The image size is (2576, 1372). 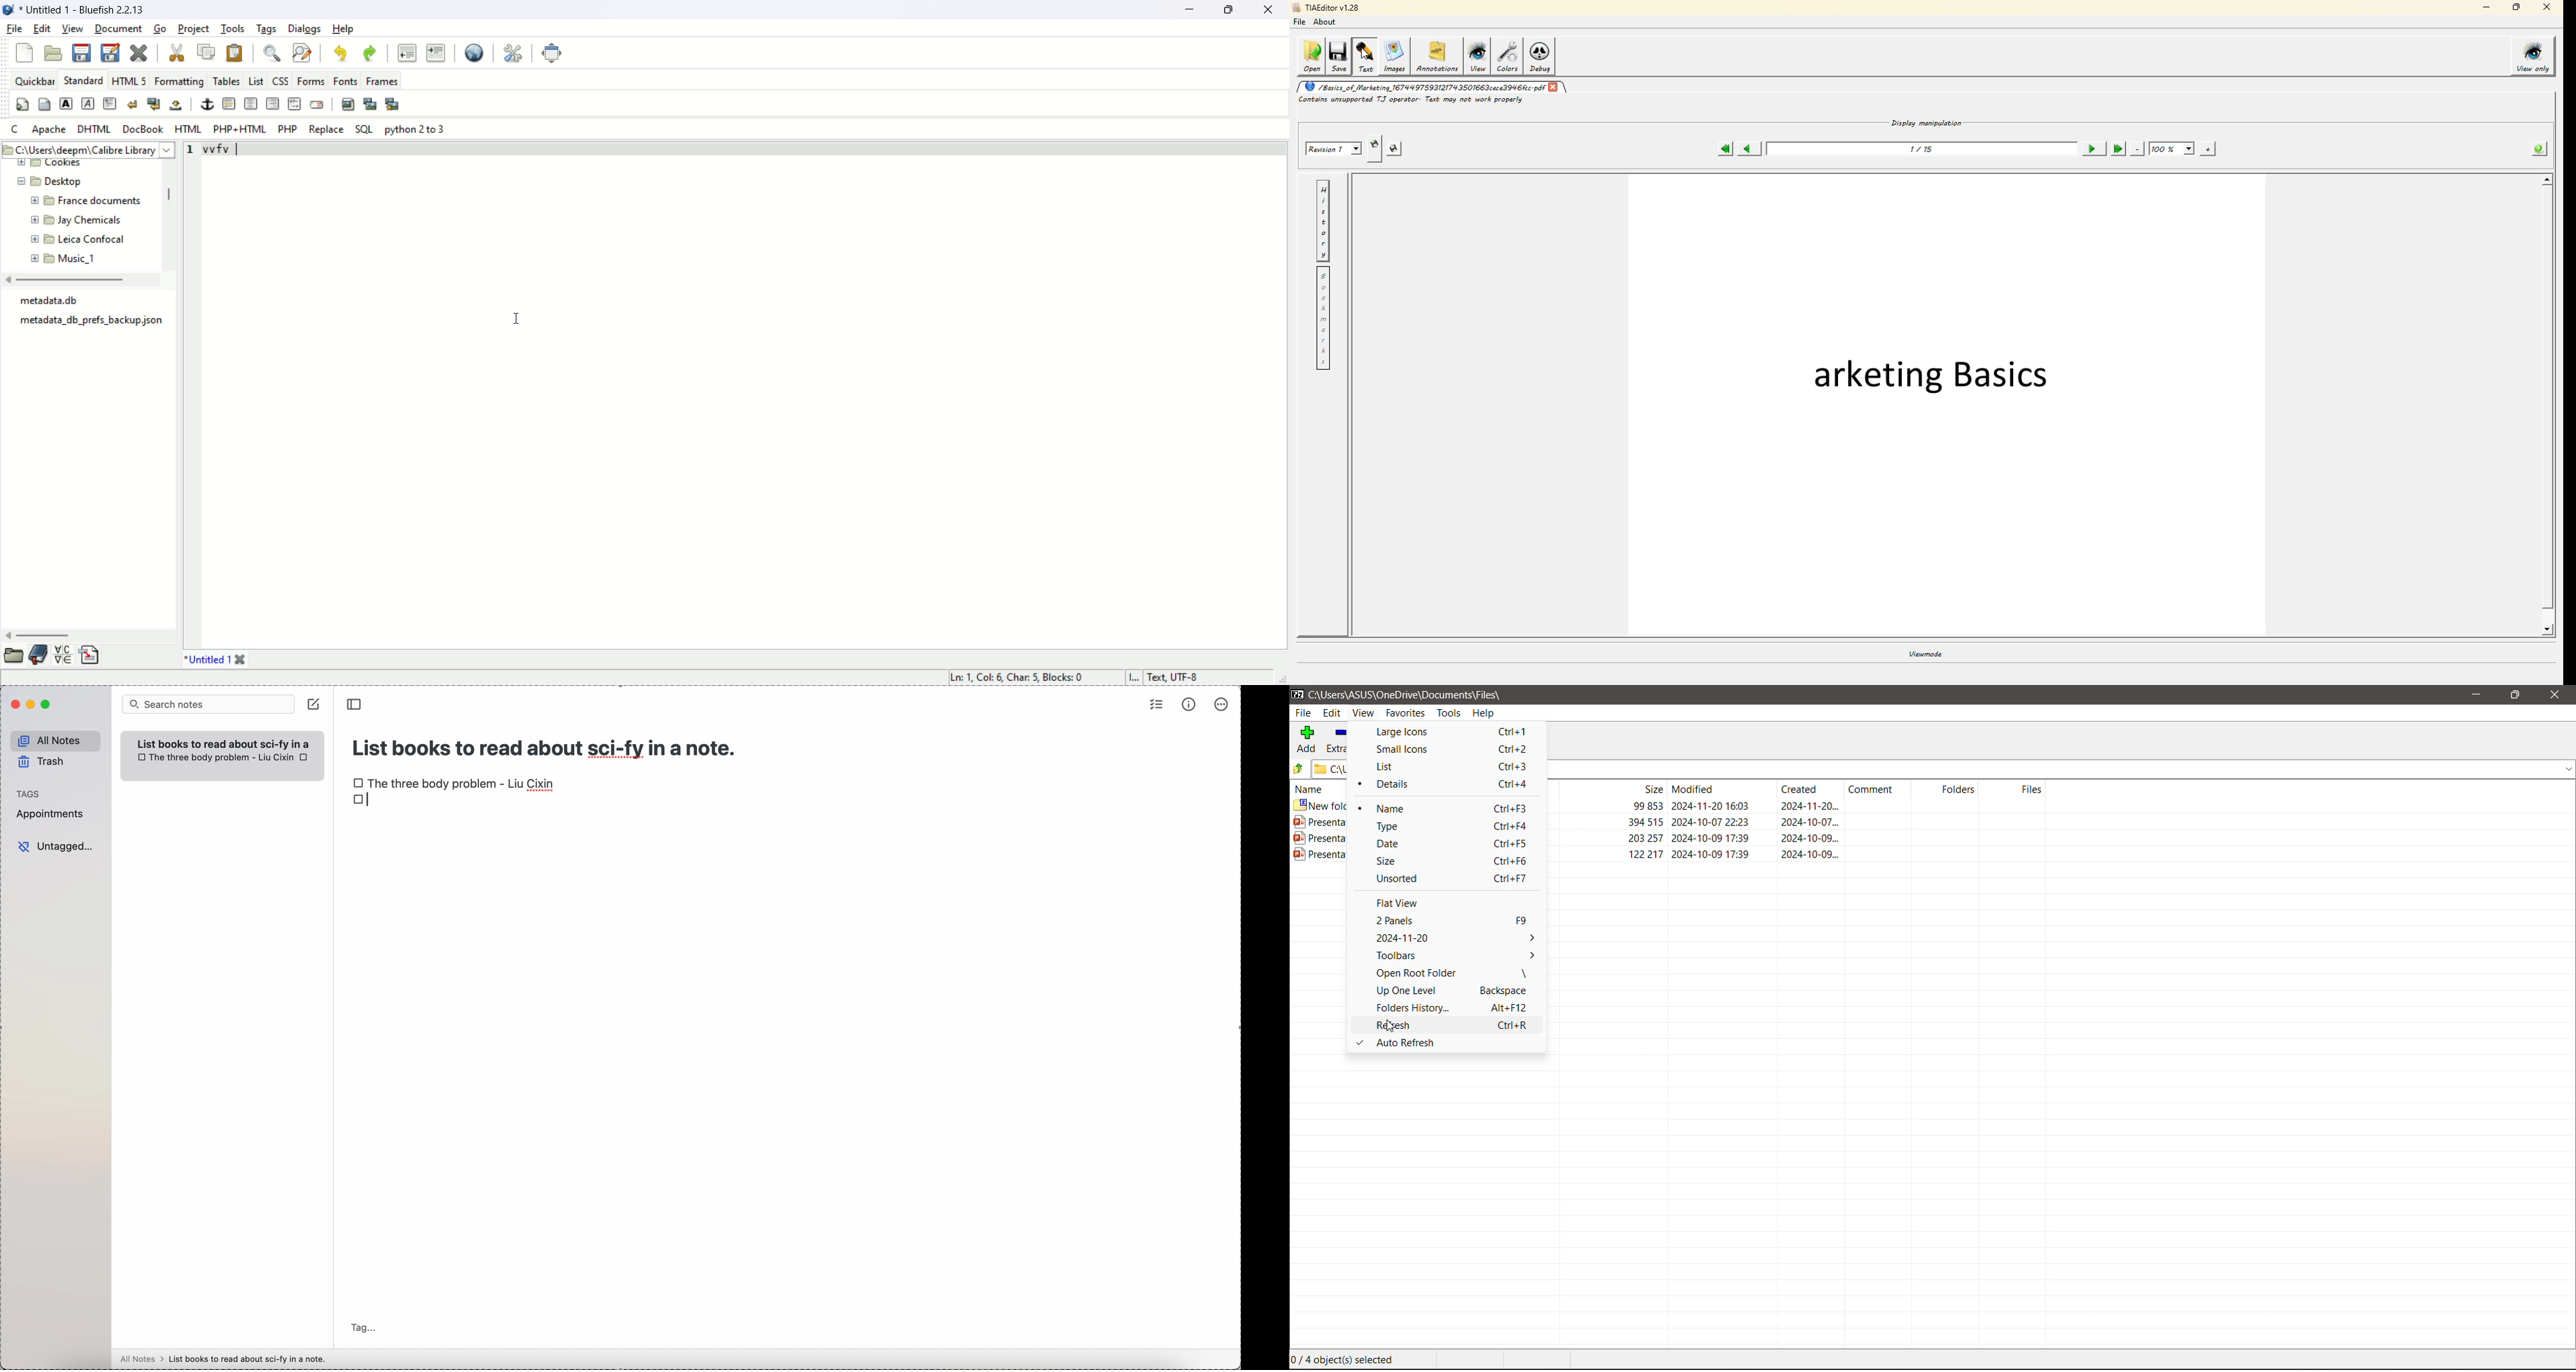 I want to click on List books to read about sci-fy in a note., so click(x=228, y=741).